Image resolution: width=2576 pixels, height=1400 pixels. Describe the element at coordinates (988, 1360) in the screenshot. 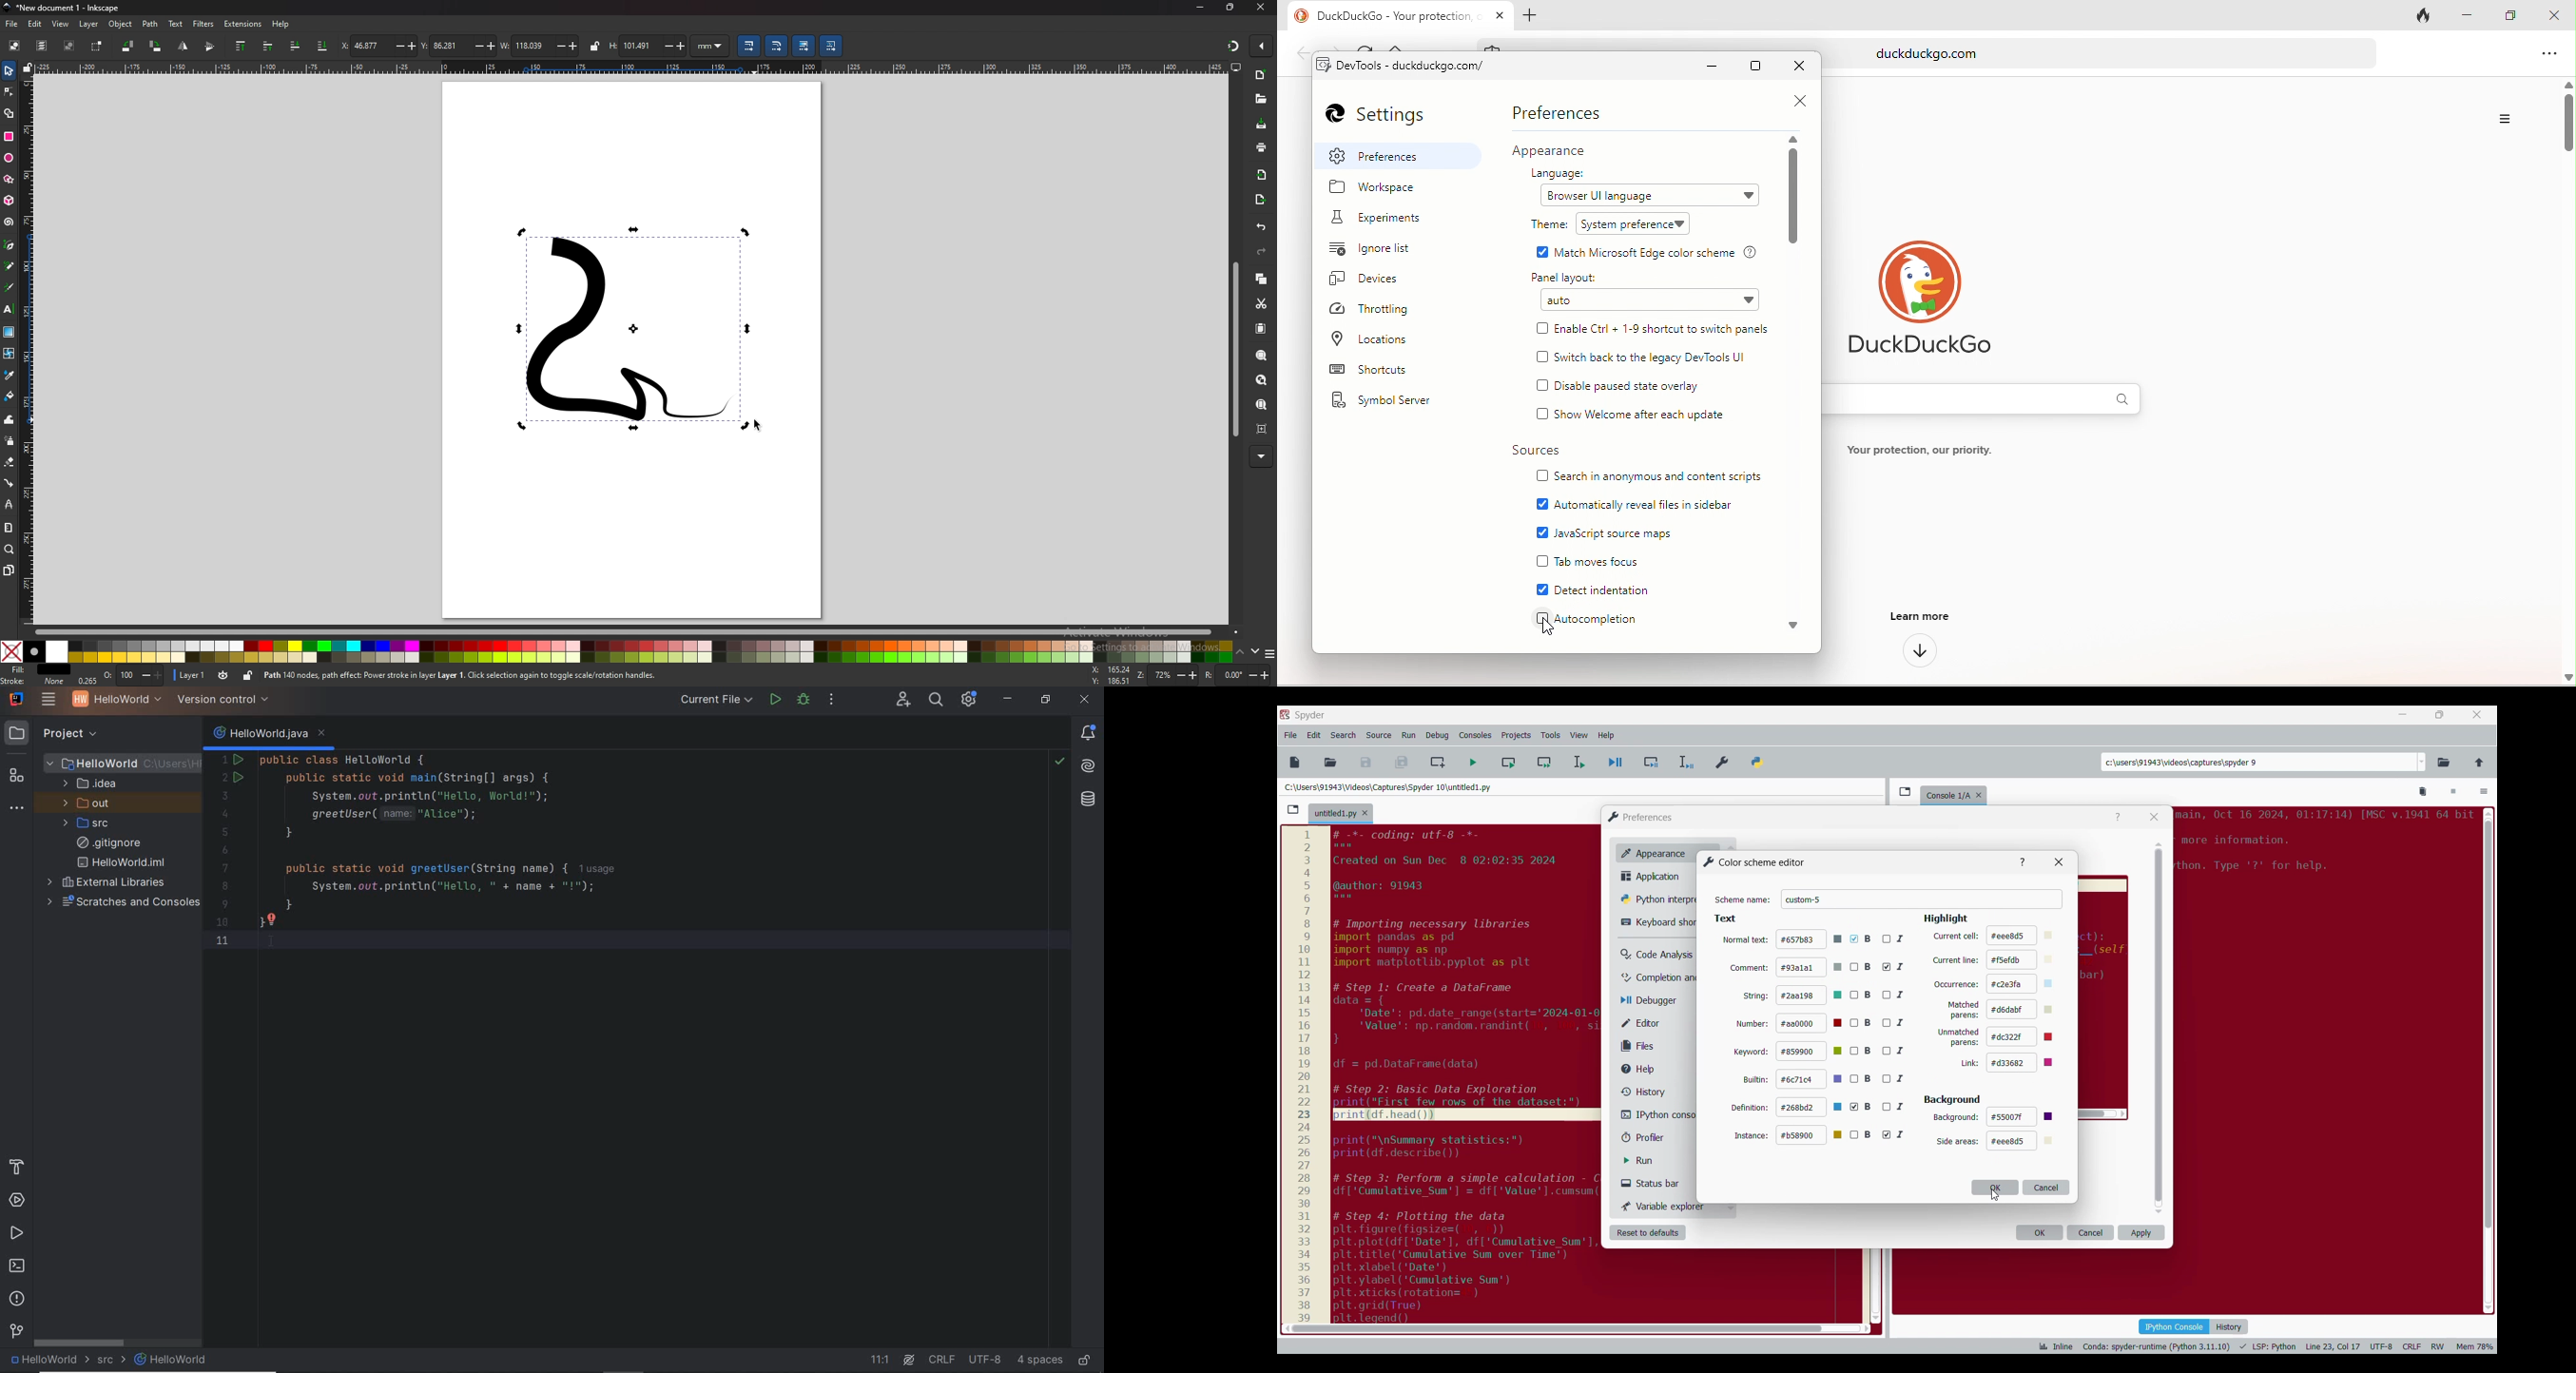

I see `UTF-8(file encoding)` at that location.